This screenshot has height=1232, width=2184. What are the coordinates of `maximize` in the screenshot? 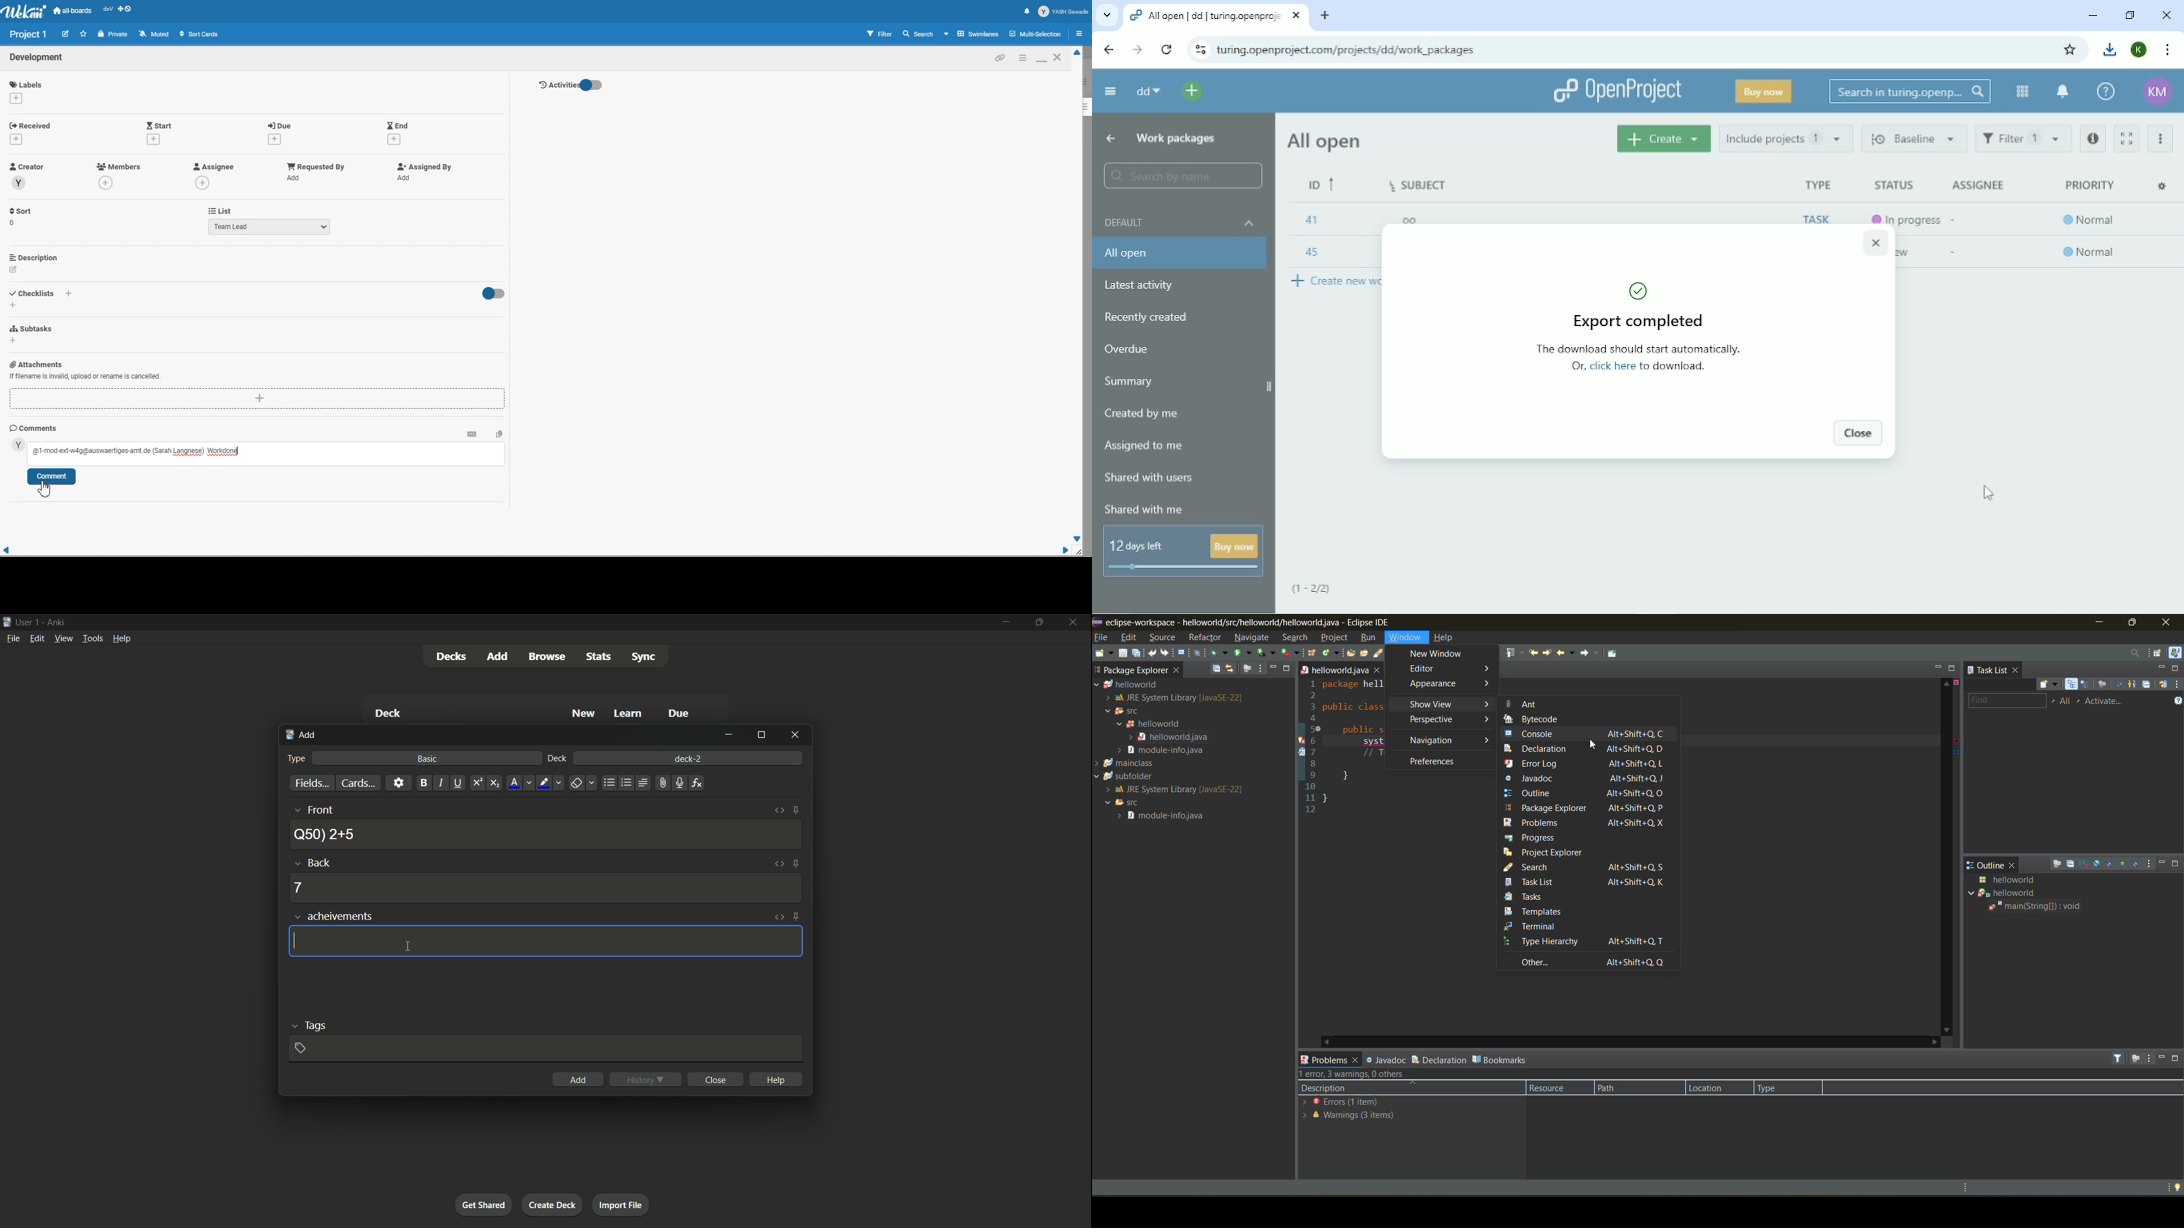 It's located at (760, 736).